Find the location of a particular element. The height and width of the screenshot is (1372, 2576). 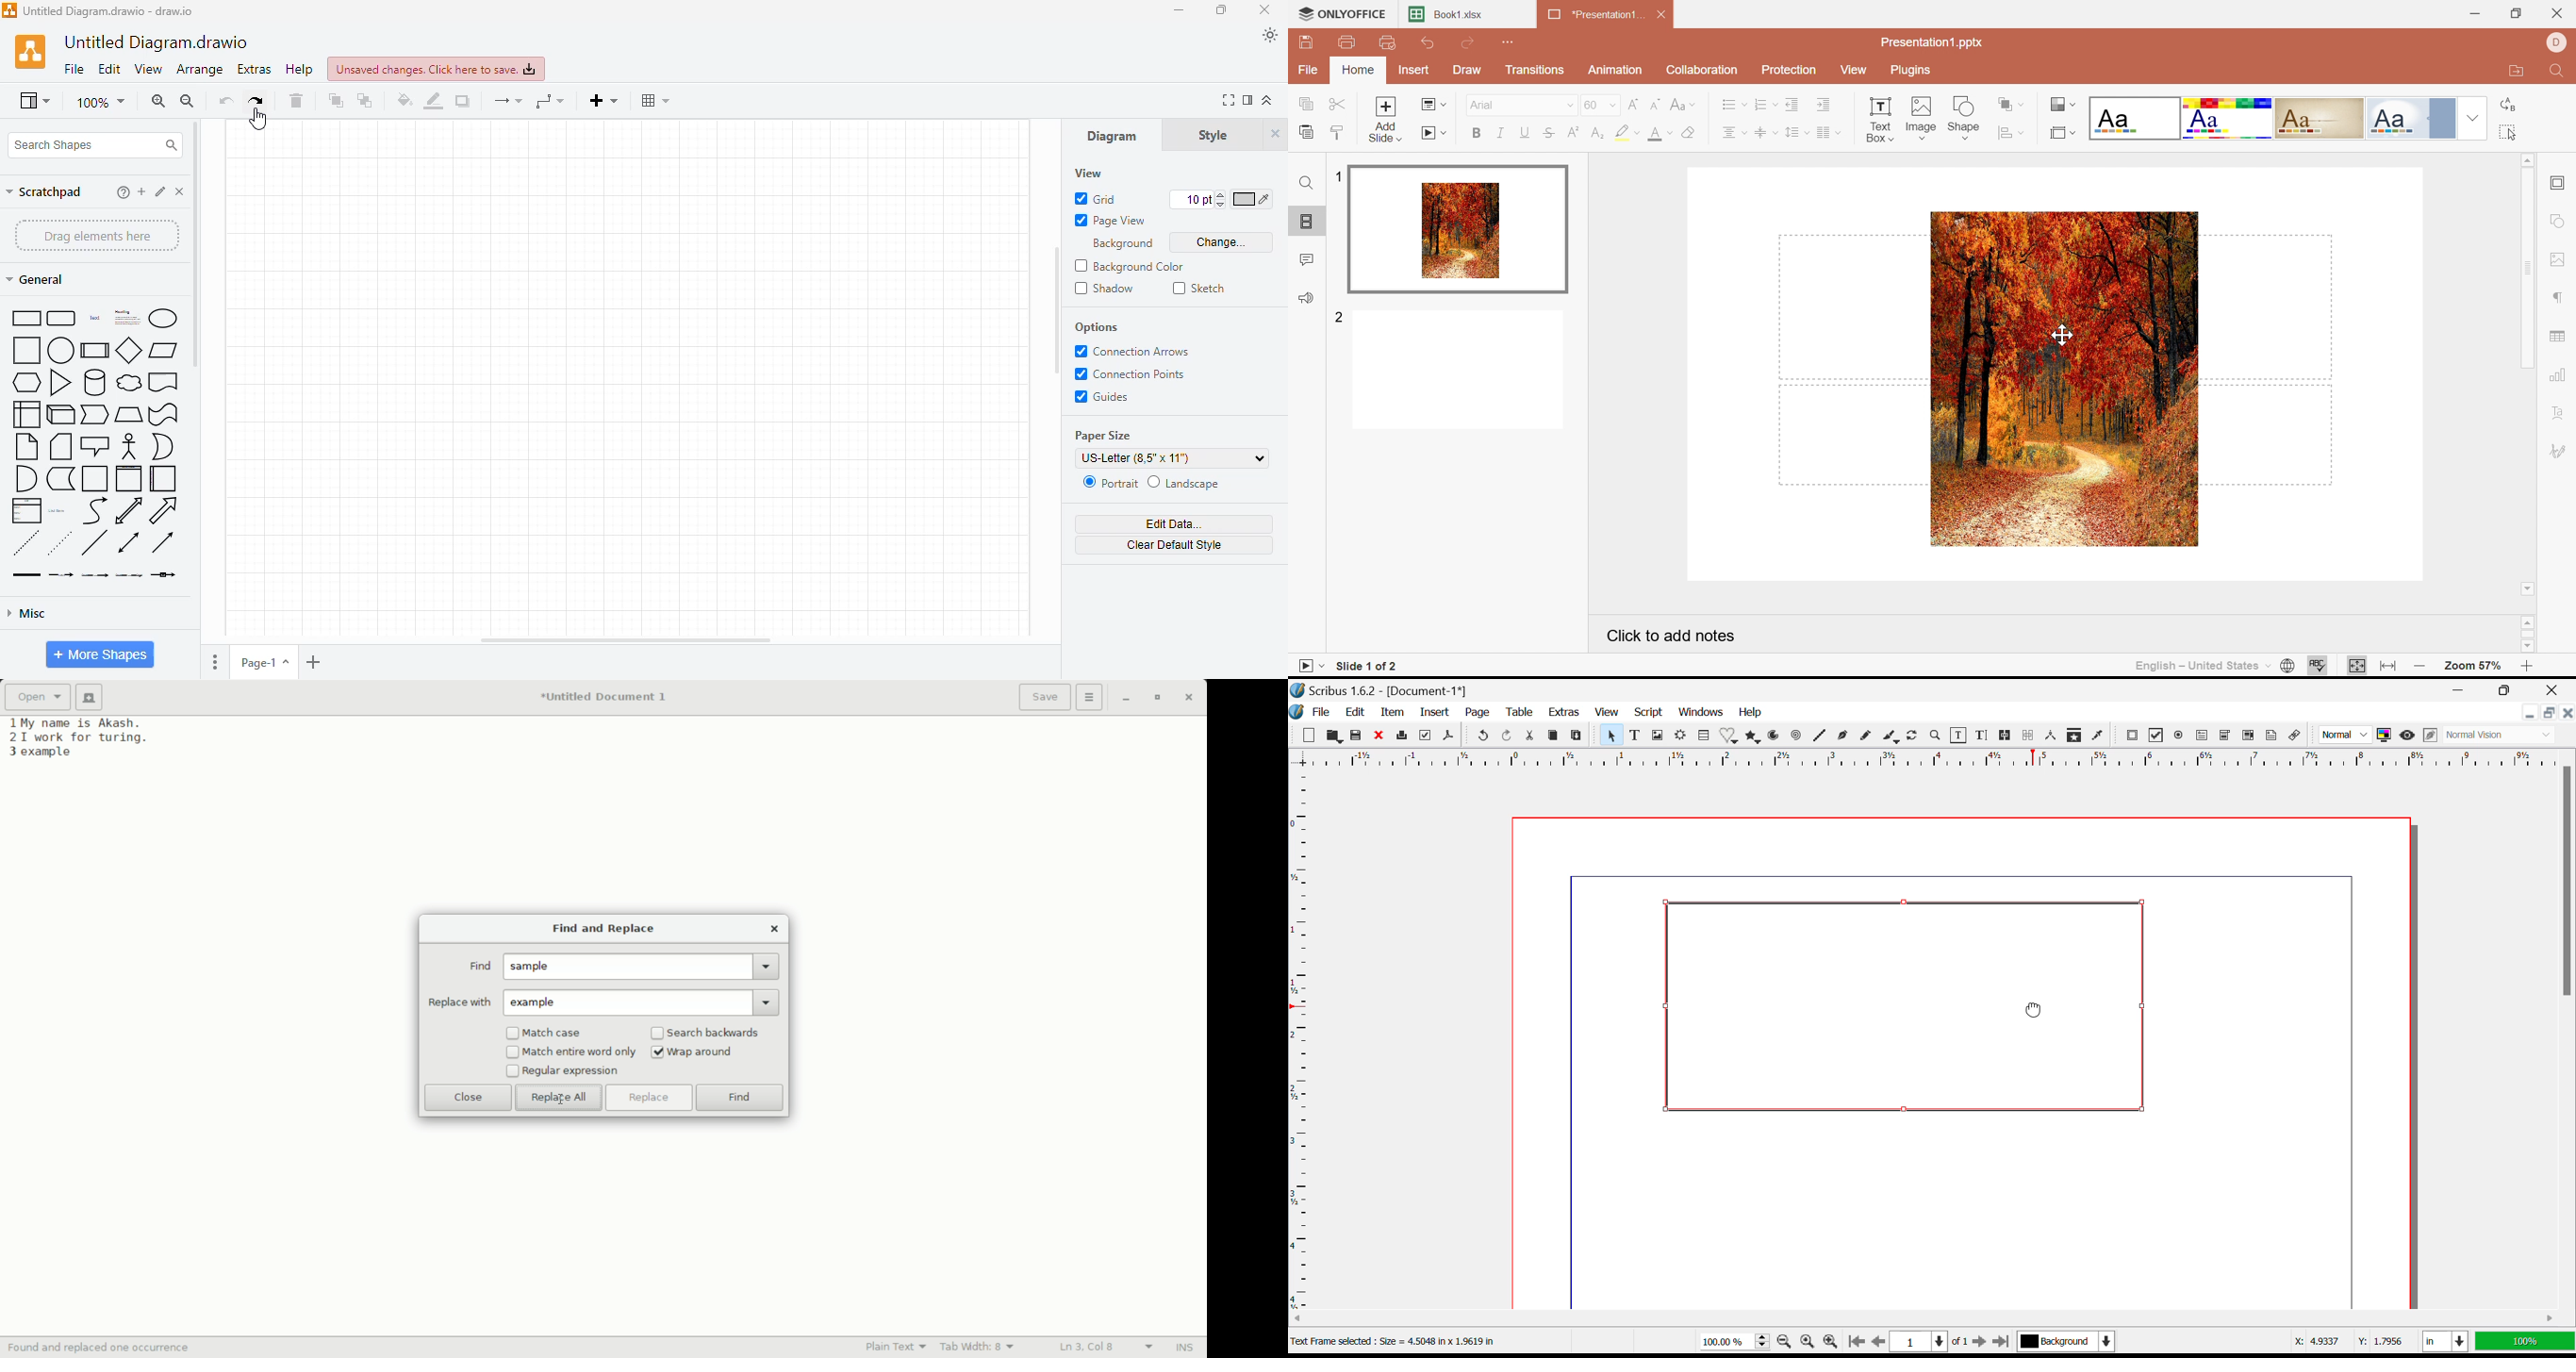

Change color theme is located at coordinates (2063, 104).